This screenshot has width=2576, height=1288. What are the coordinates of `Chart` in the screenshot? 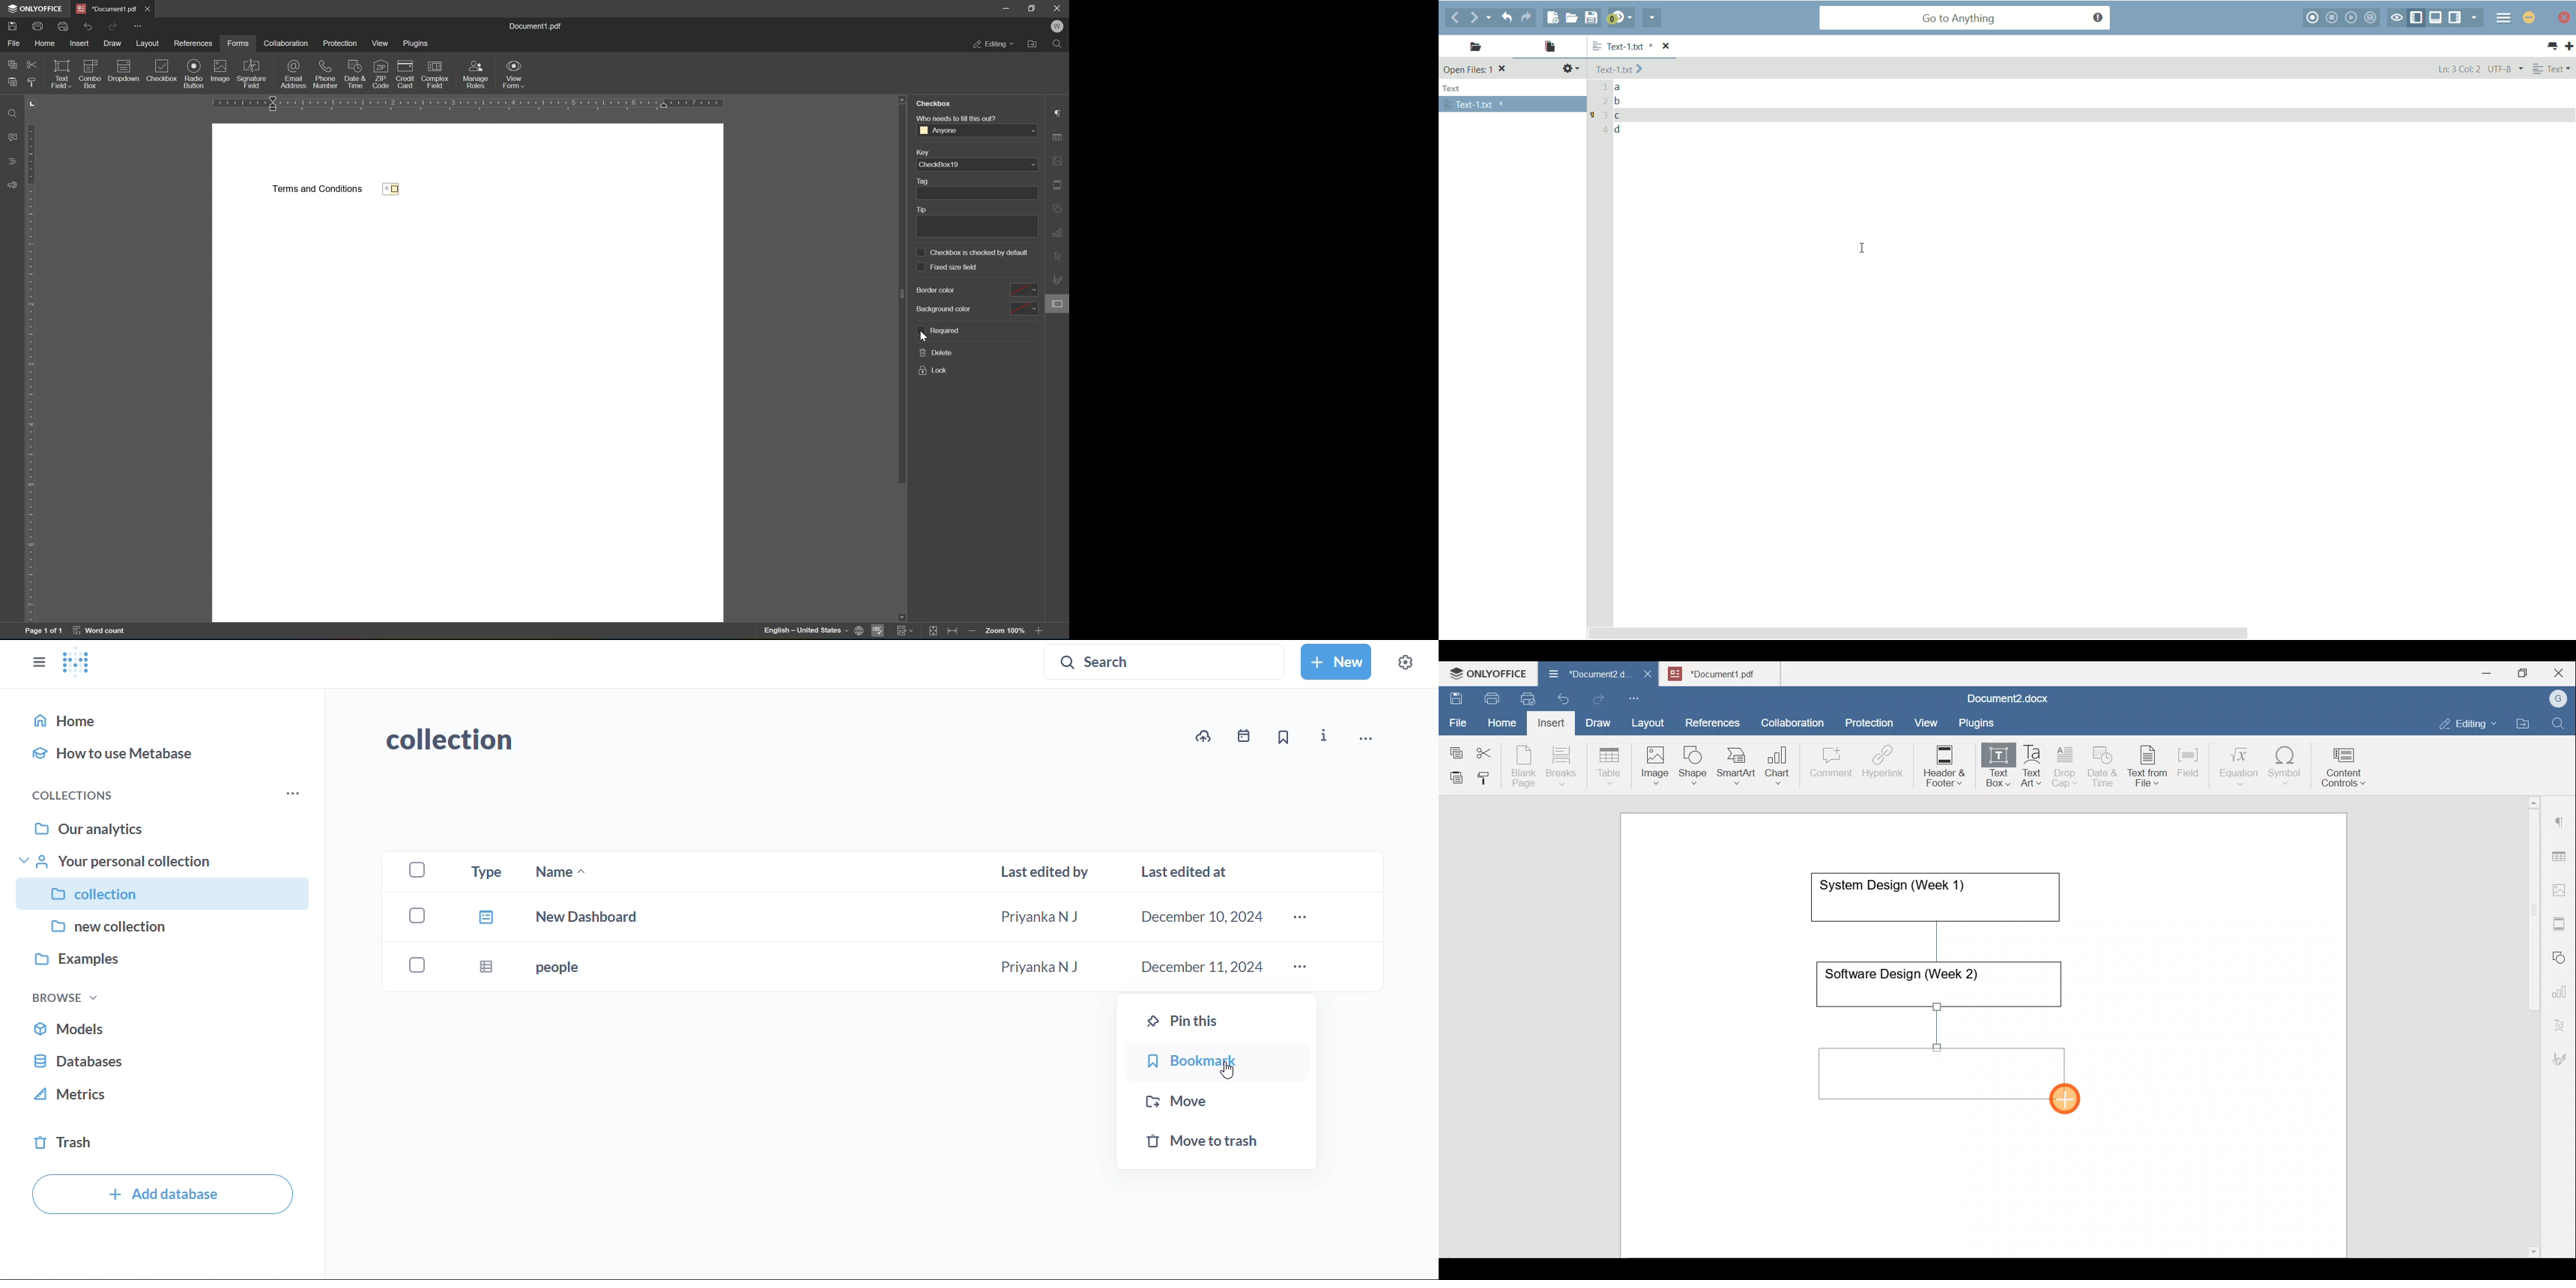 It's located at (1775, 767).